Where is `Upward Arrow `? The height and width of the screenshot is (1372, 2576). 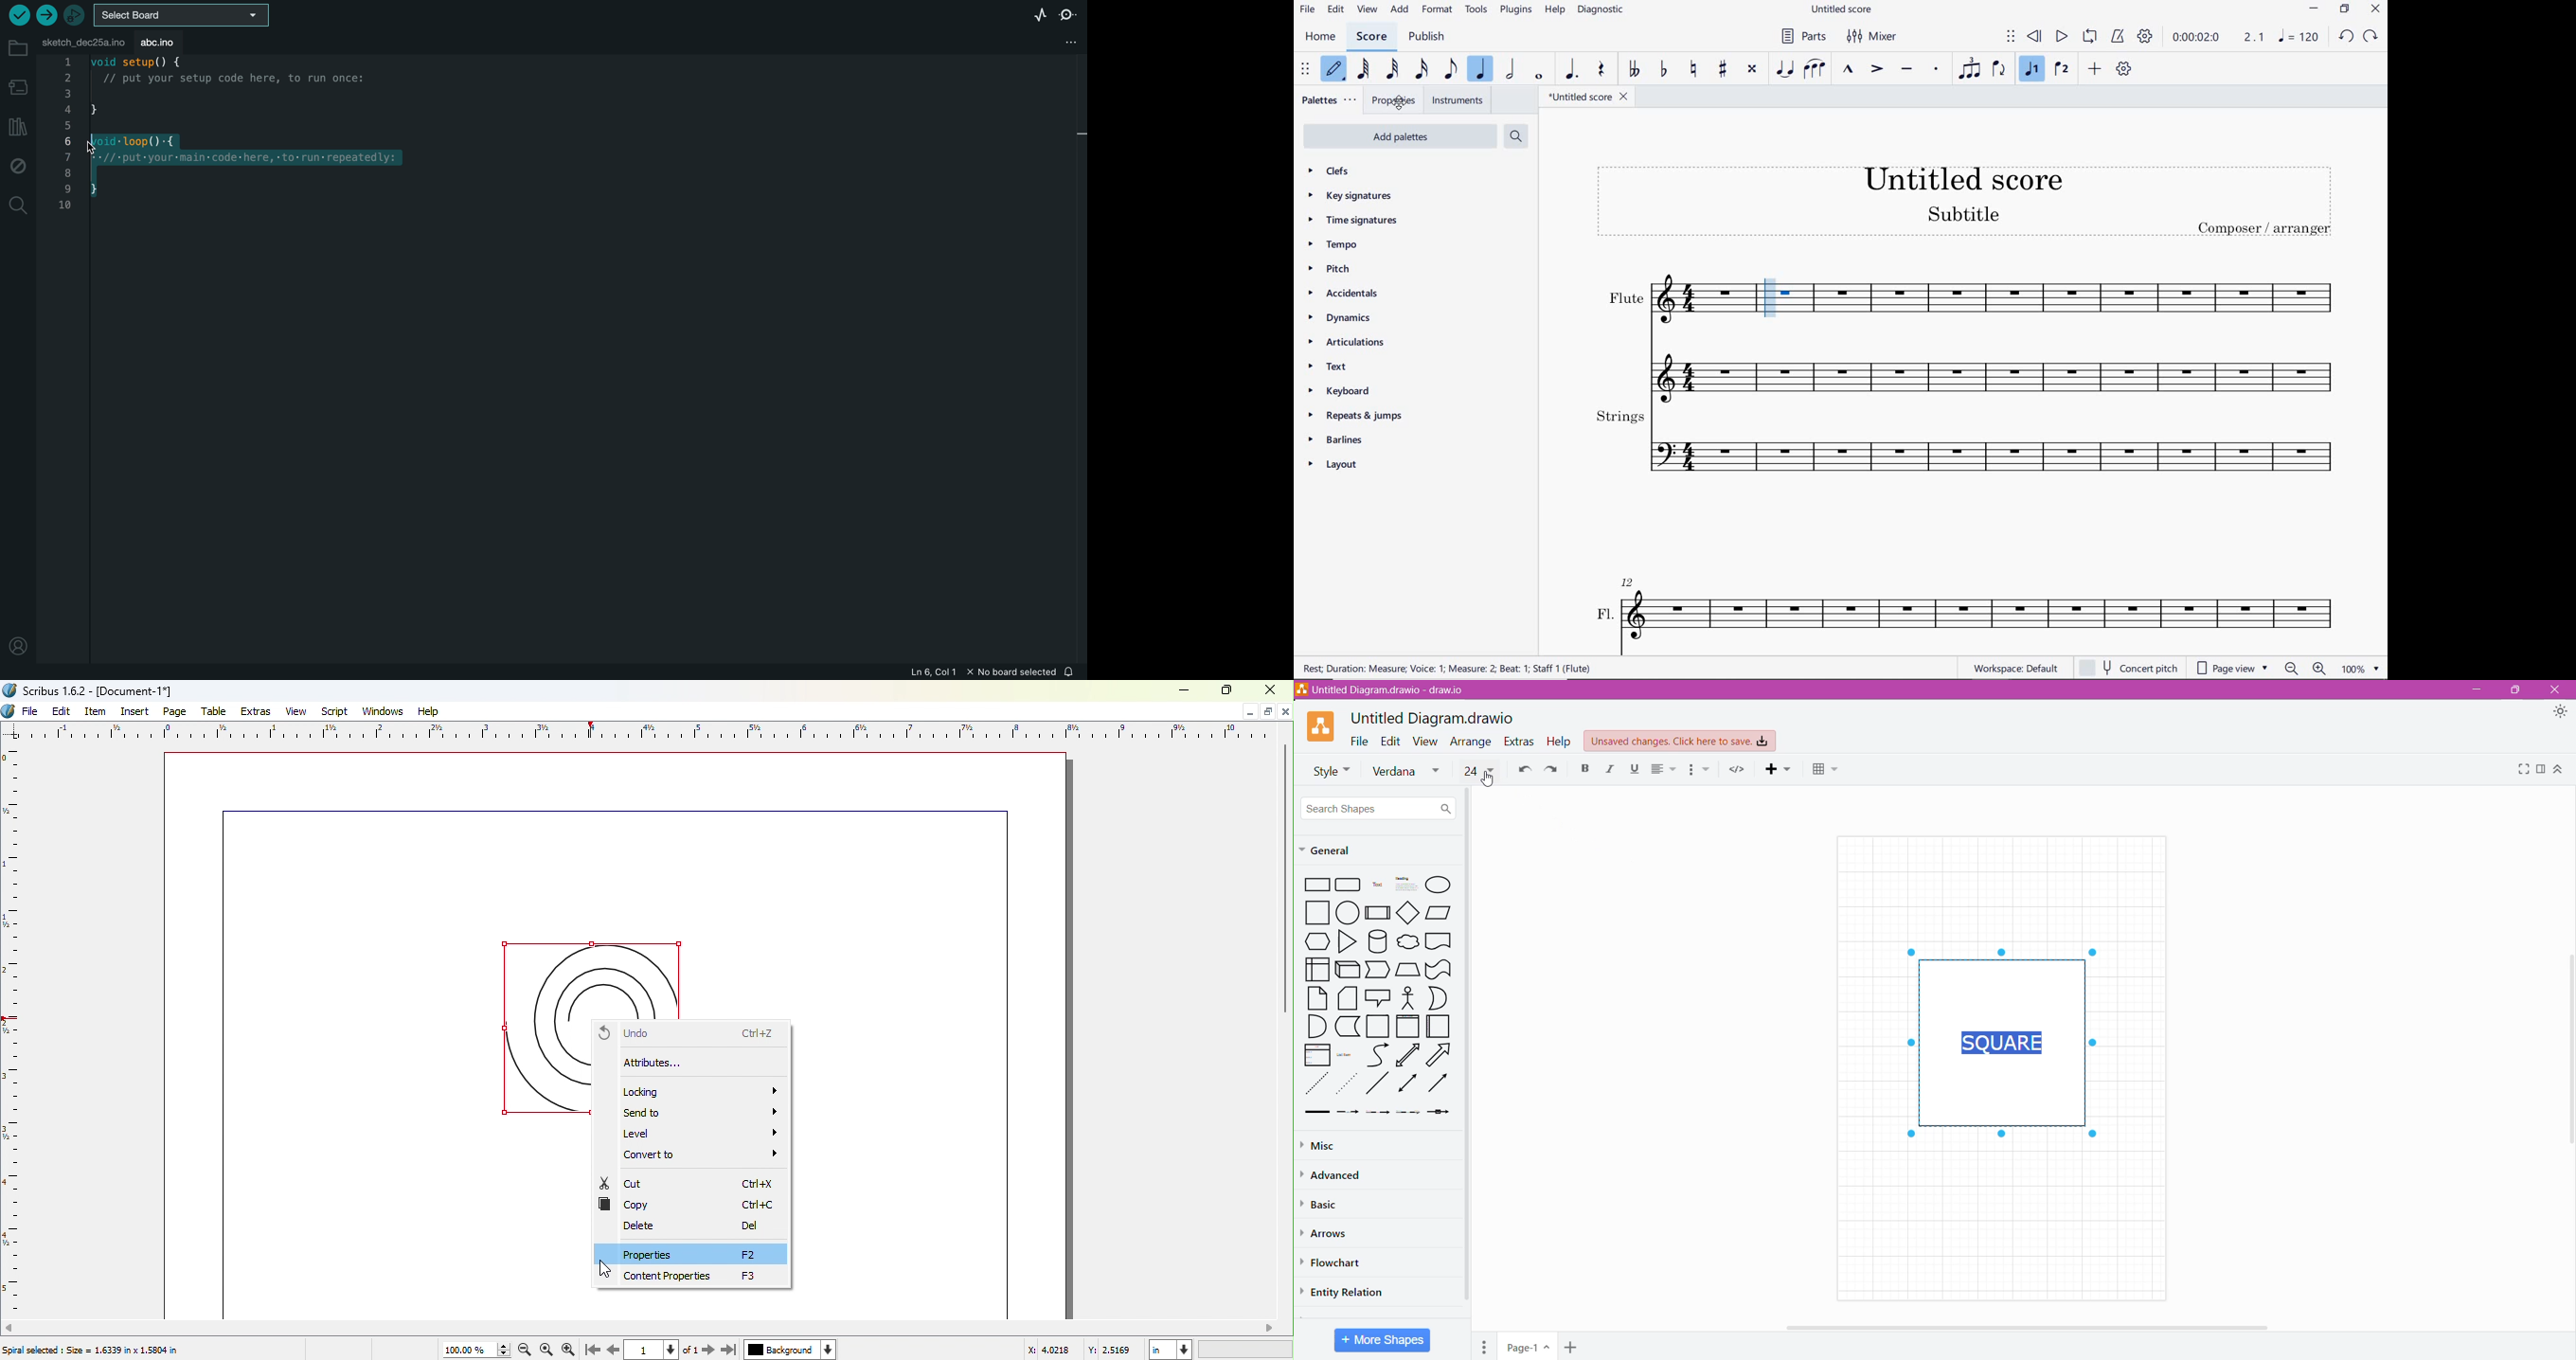 Upward Arrow  is located at coordinates (1409, 1055).